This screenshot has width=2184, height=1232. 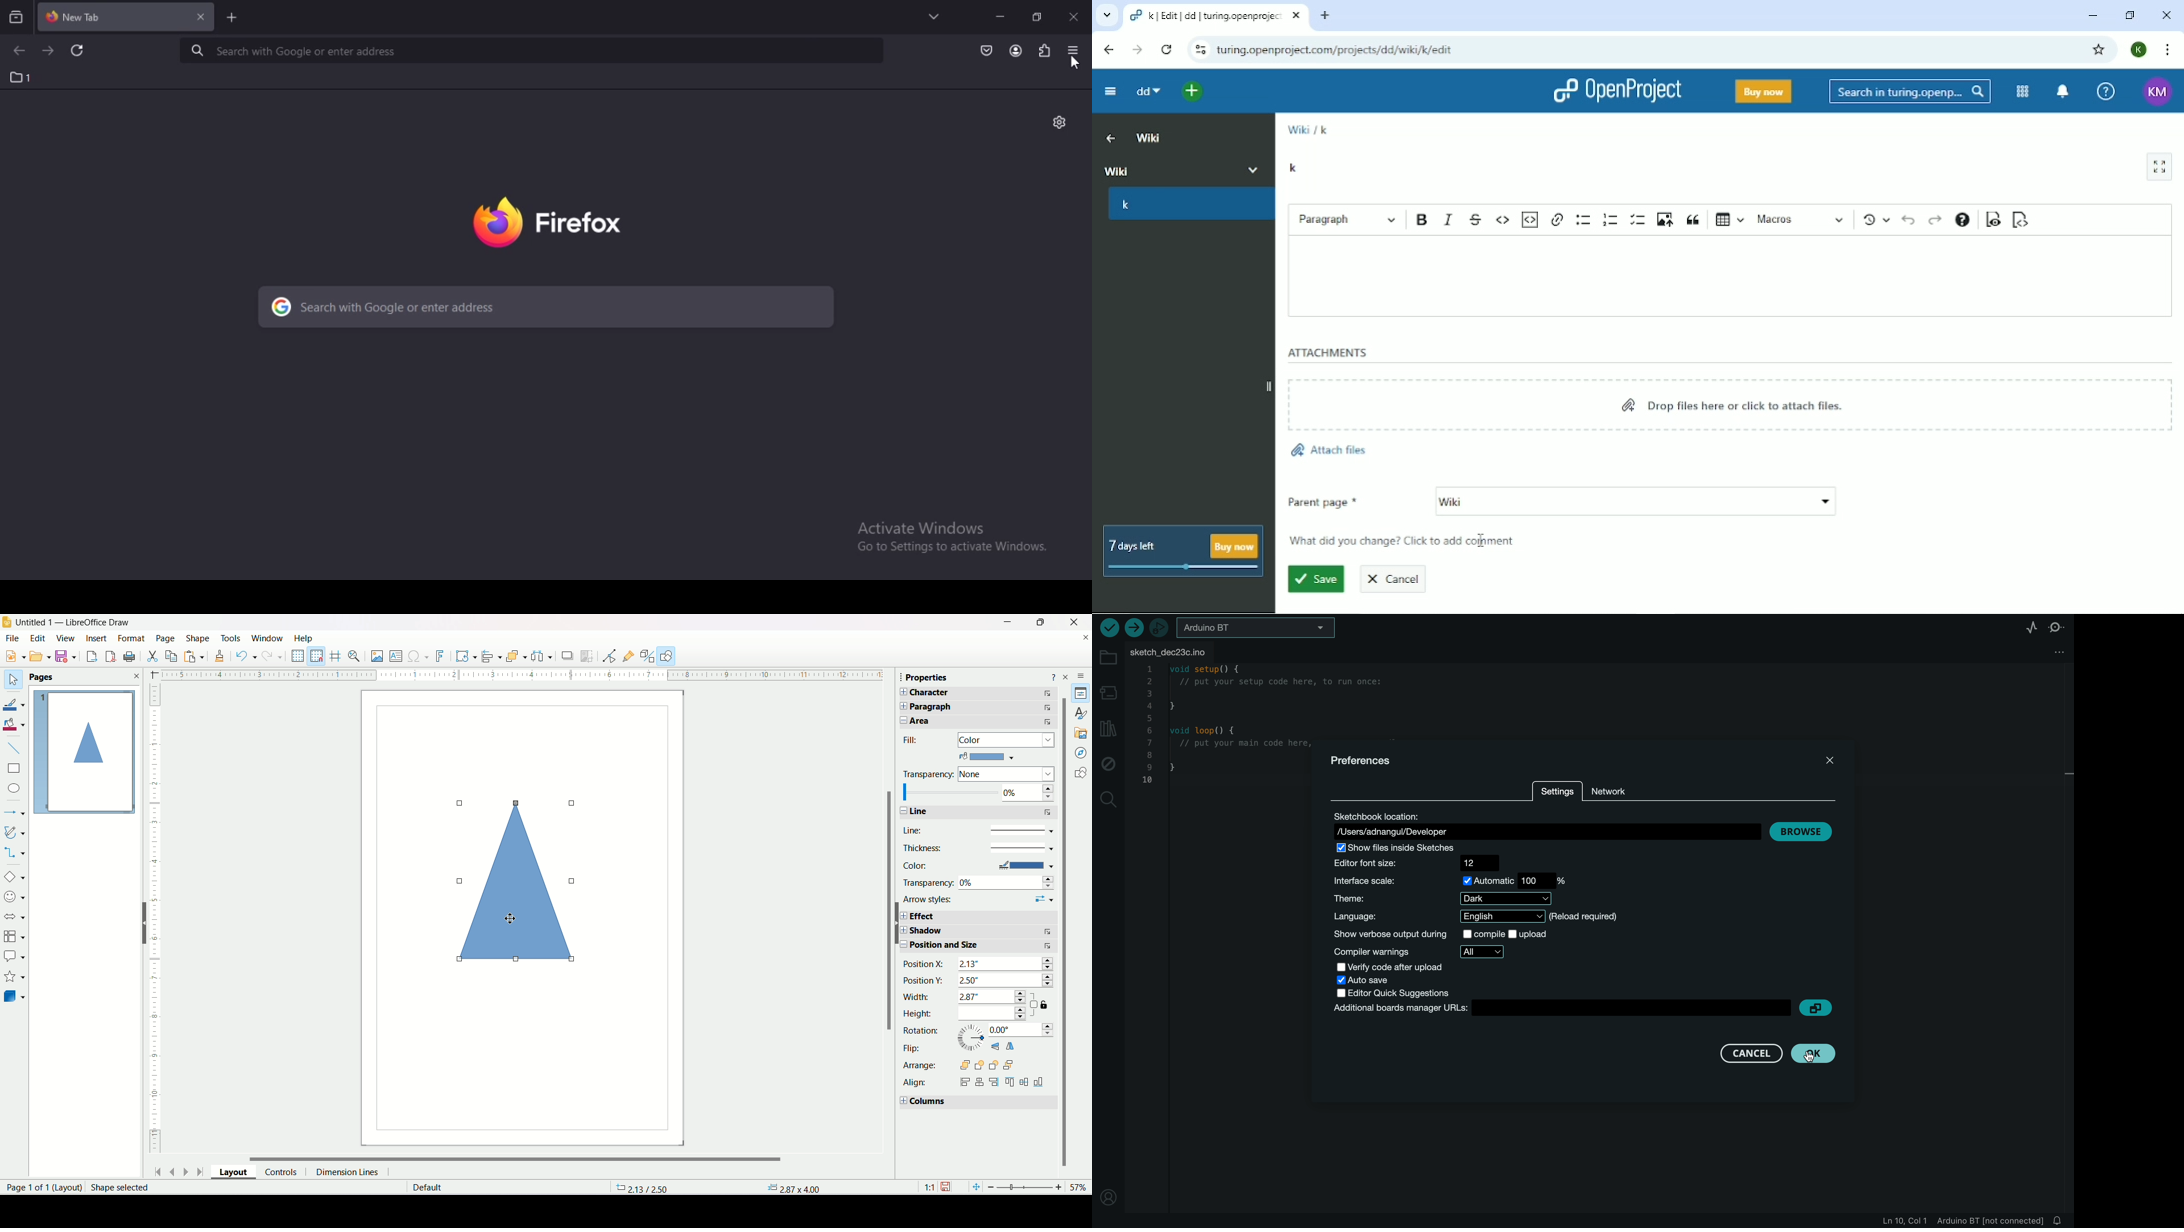 What do you see at coordinates (307, 638) in the screenshot?
I see `Help` at bounding box center [307, 638].